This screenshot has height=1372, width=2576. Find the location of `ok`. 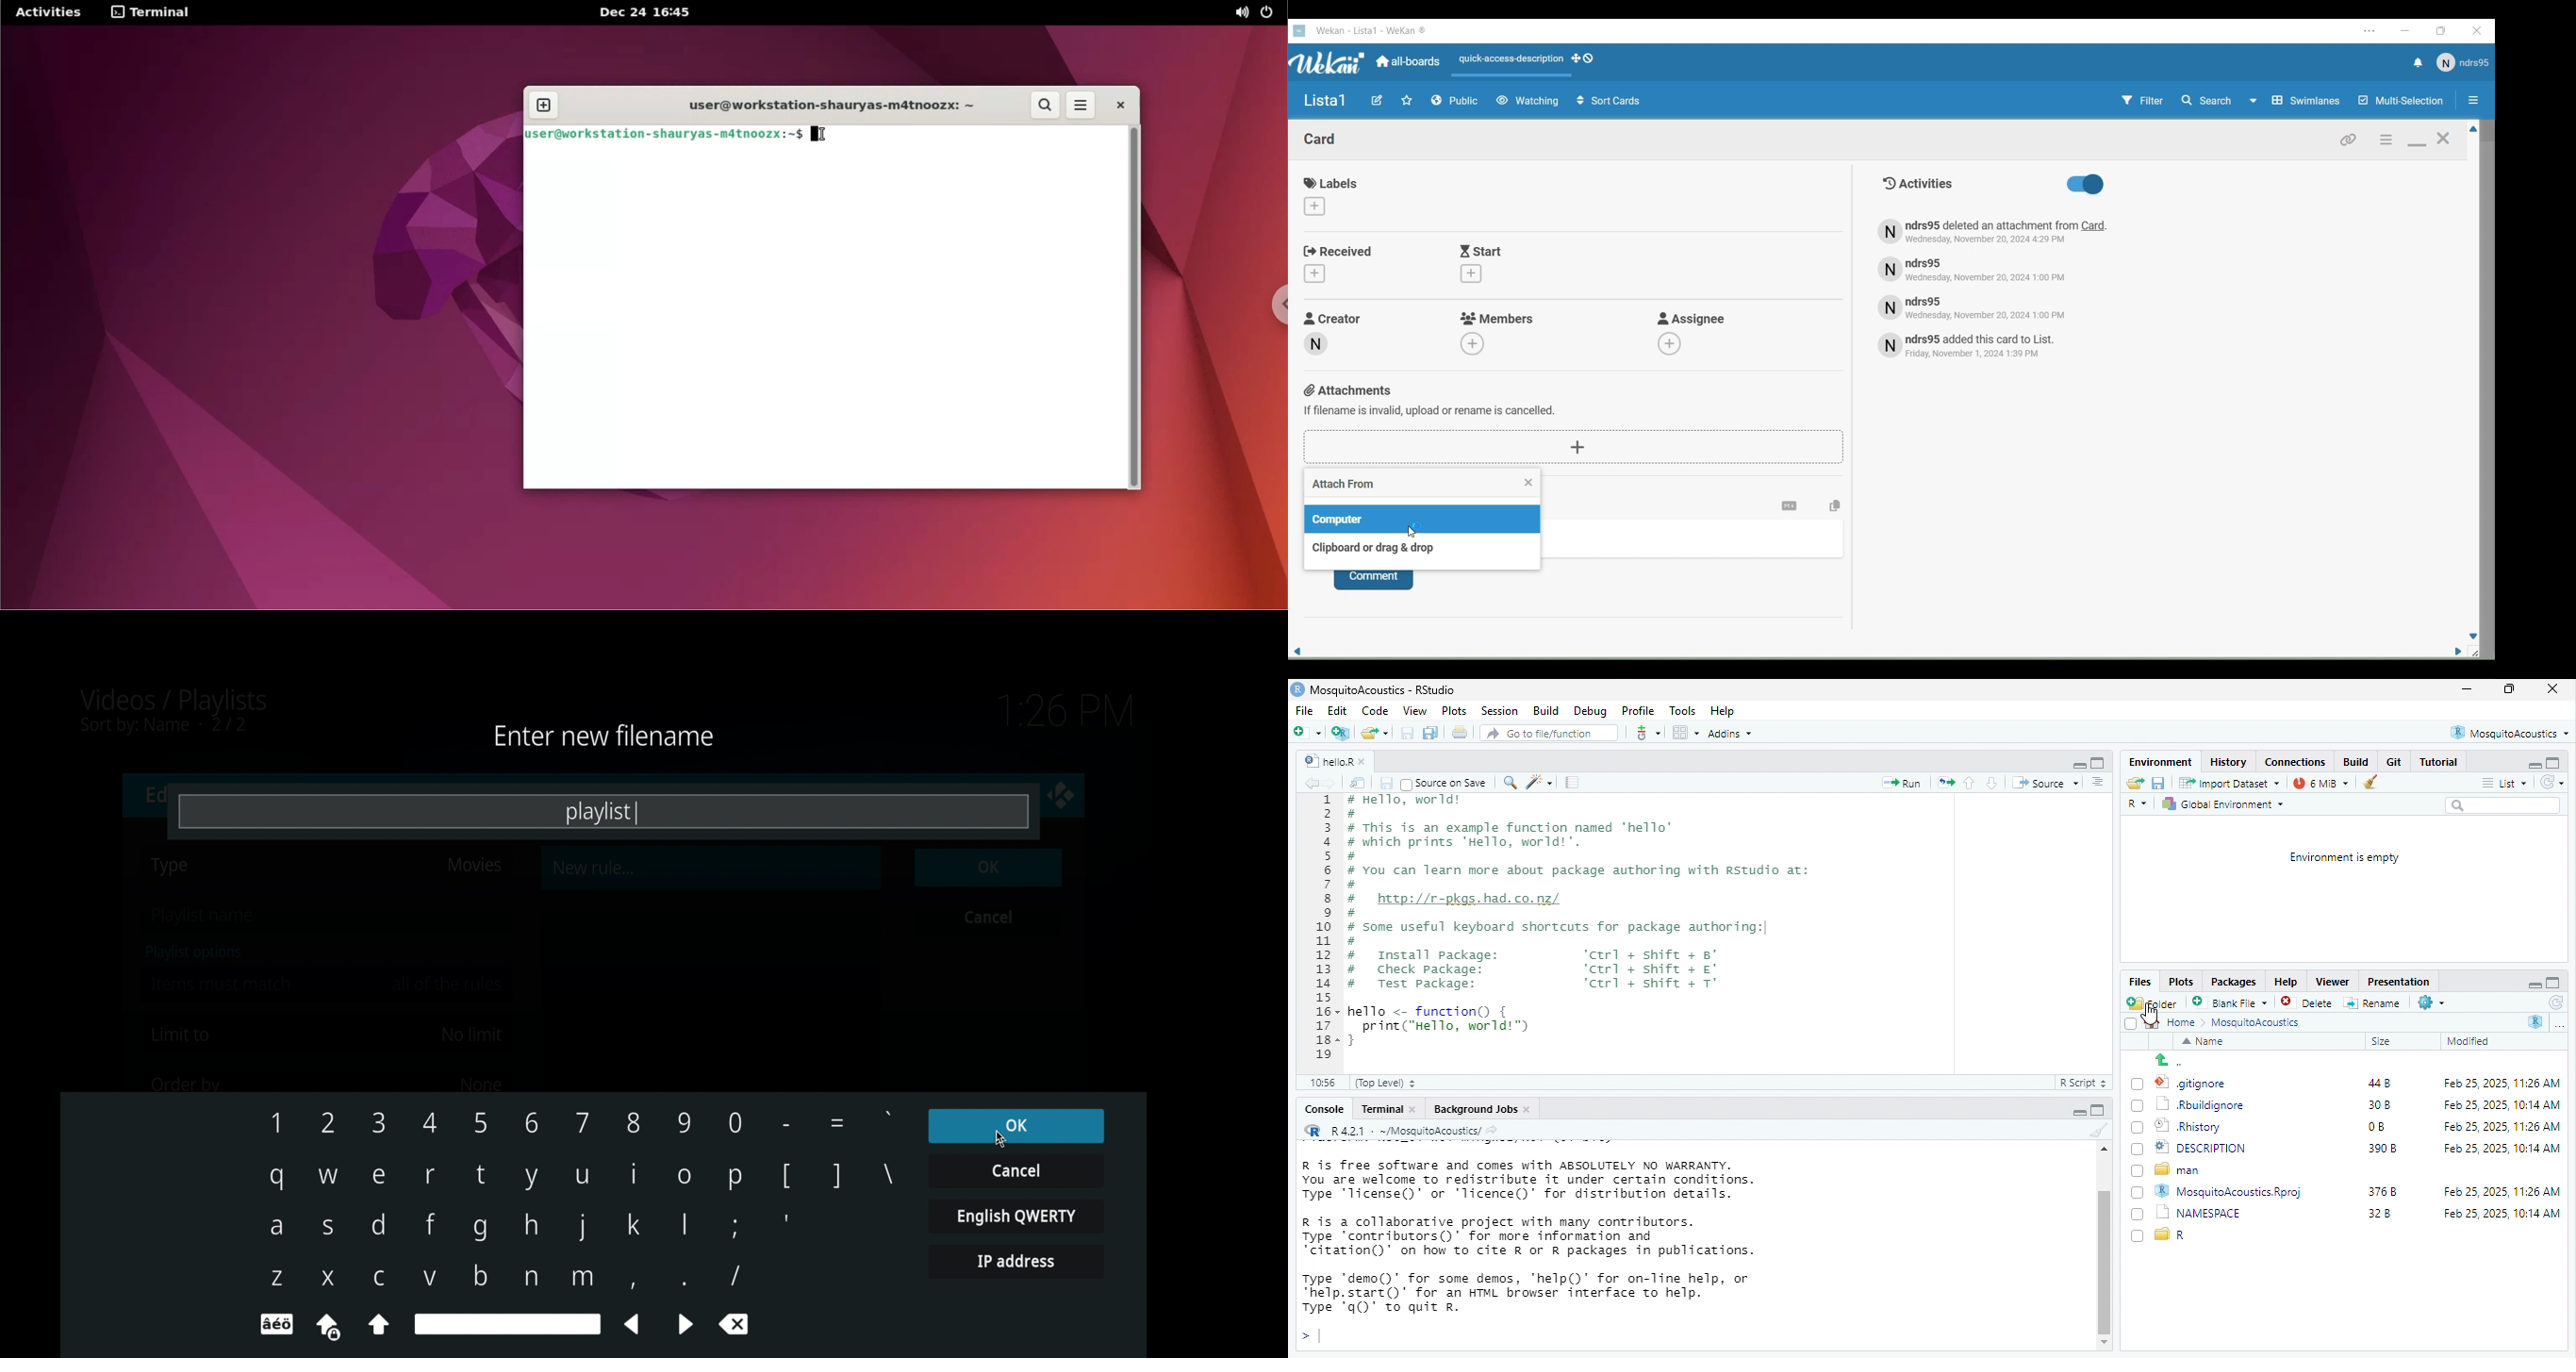

ok is located at coordinates (989, 868).